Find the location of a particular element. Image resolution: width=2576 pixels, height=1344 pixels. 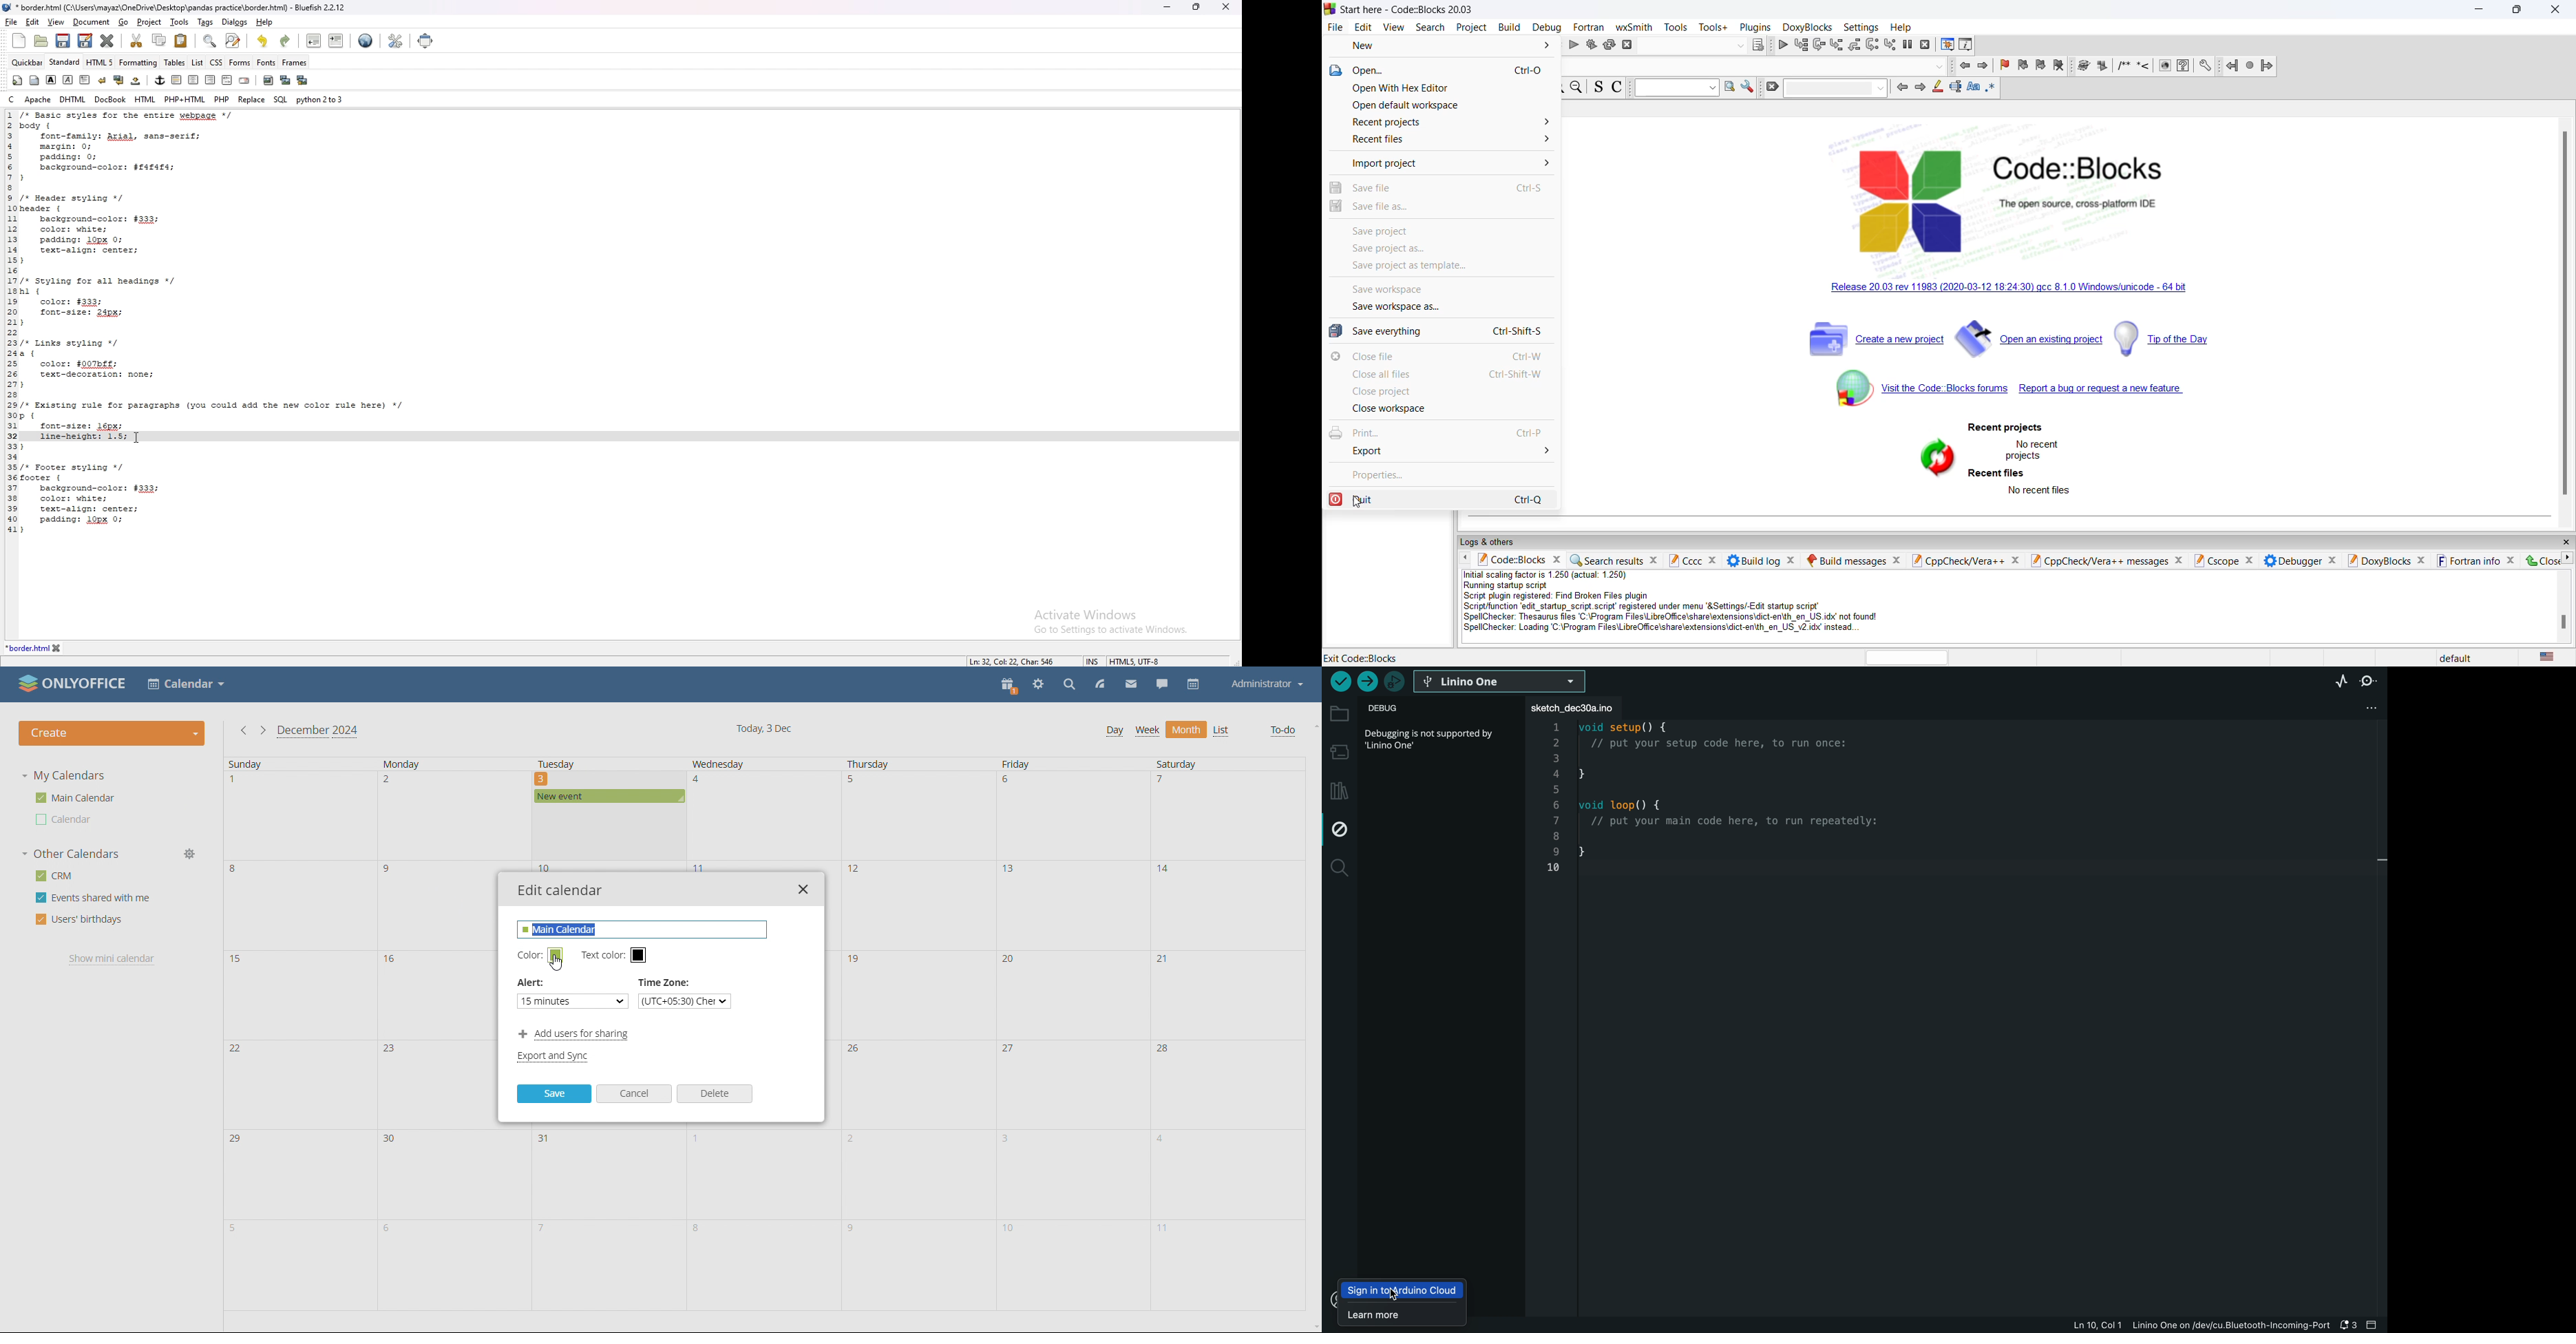

find bar is located at coordinates (210, 41).